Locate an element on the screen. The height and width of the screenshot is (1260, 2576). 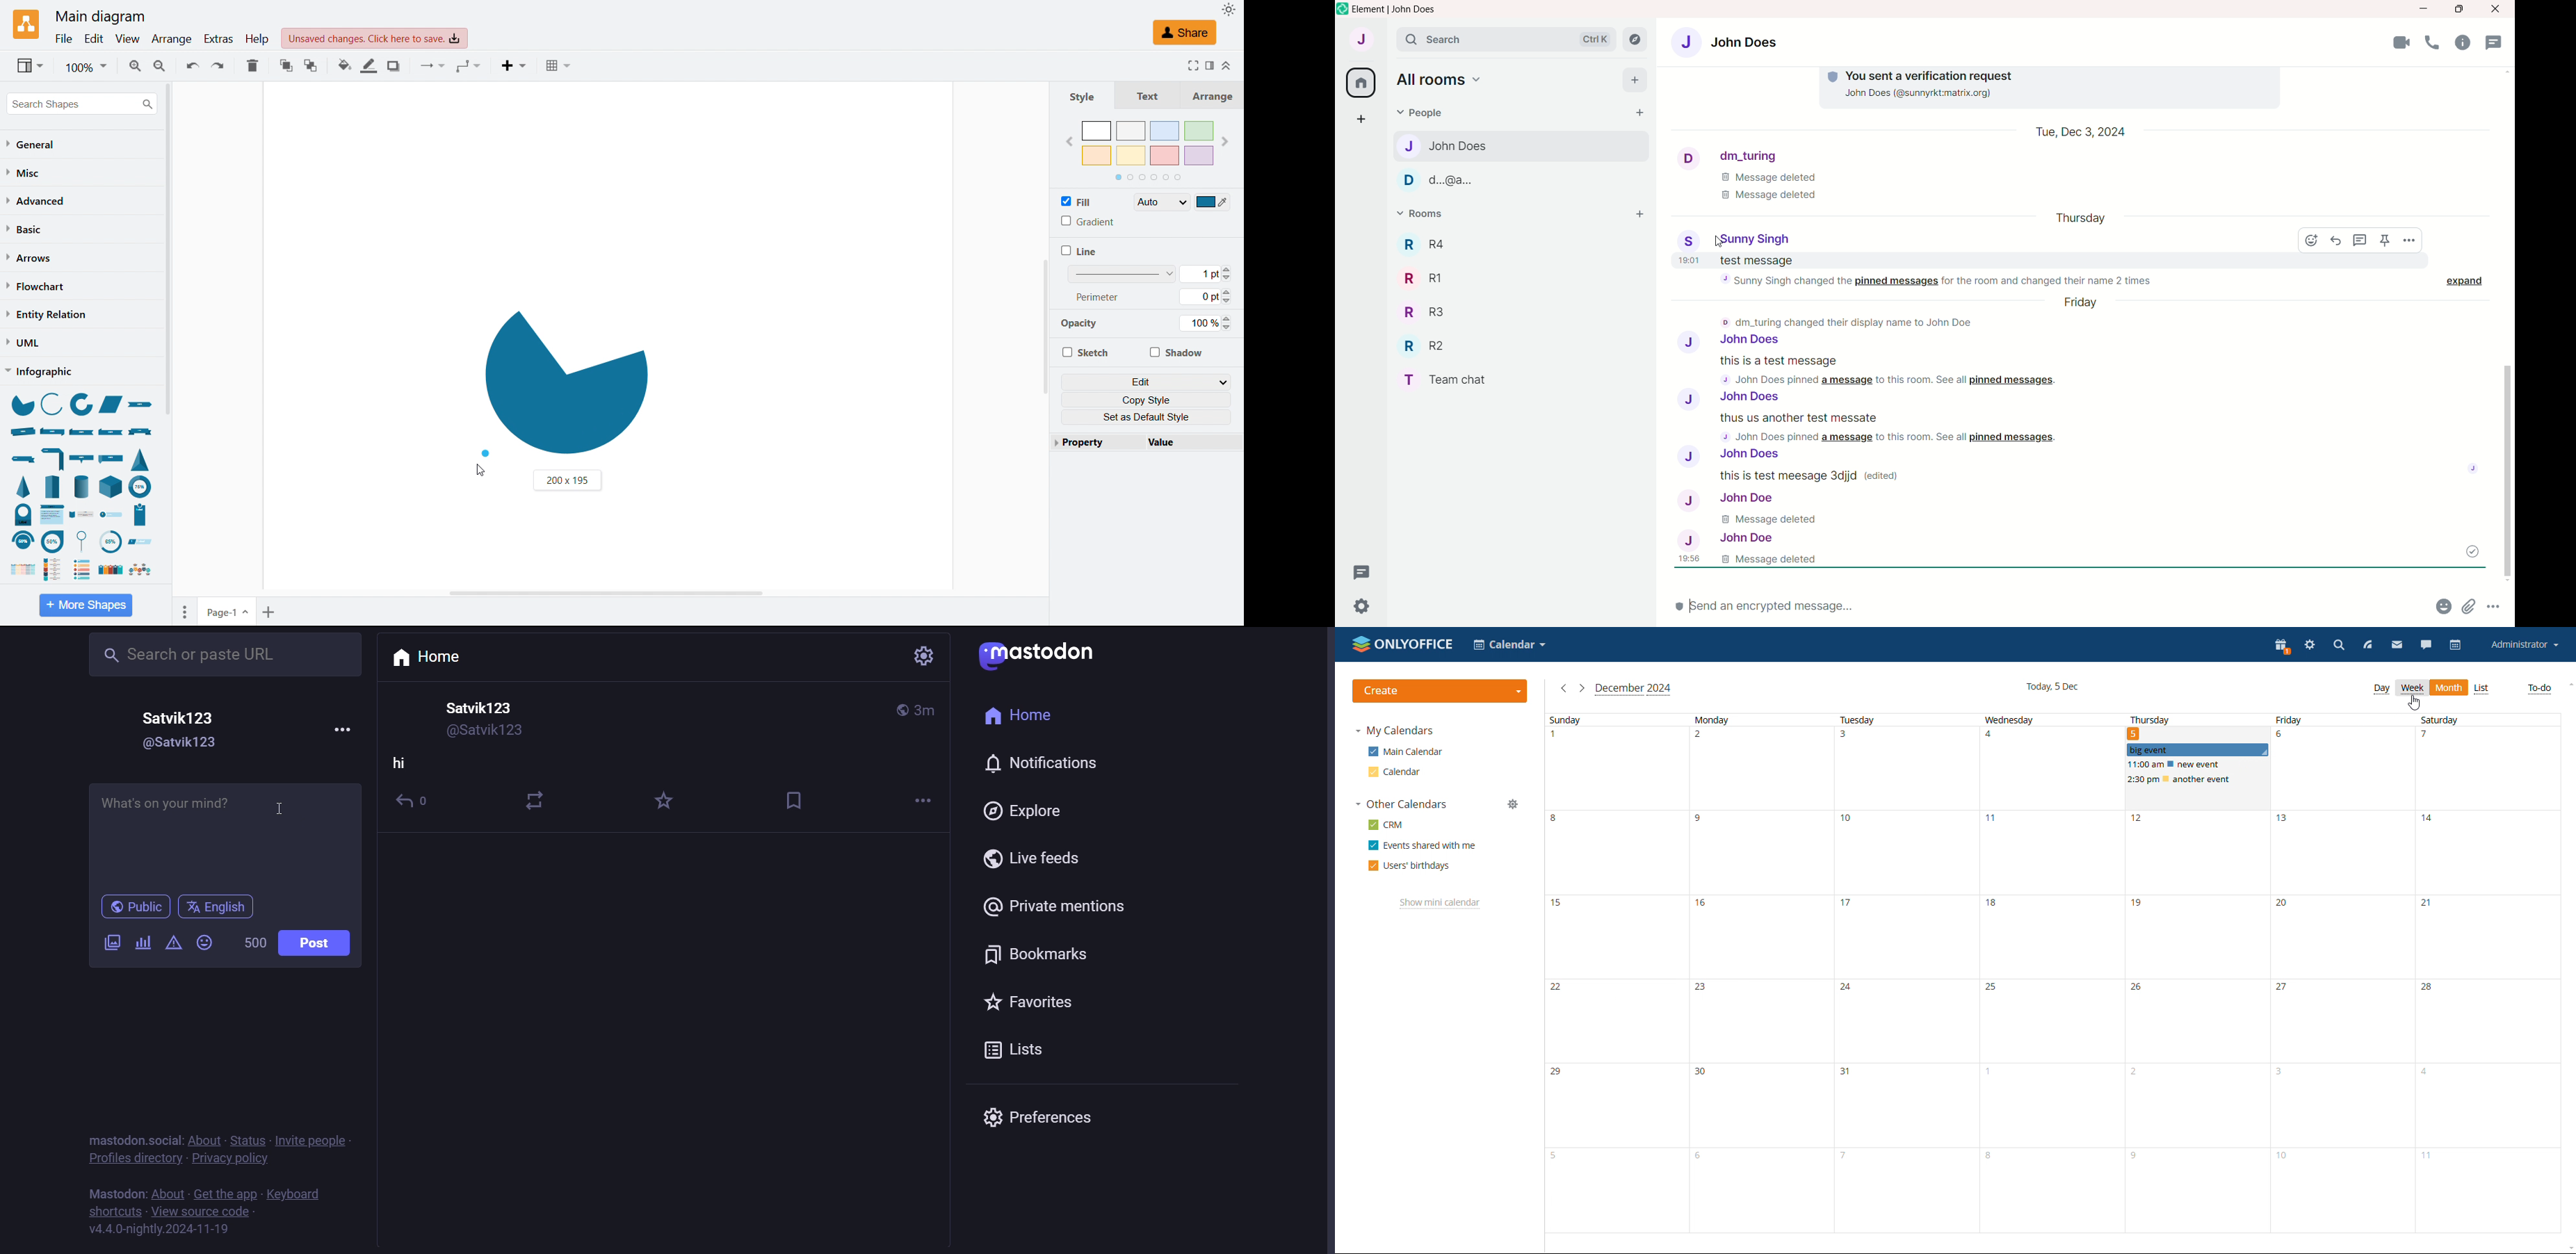
Waypoints  is located at coordinates (469, 67).